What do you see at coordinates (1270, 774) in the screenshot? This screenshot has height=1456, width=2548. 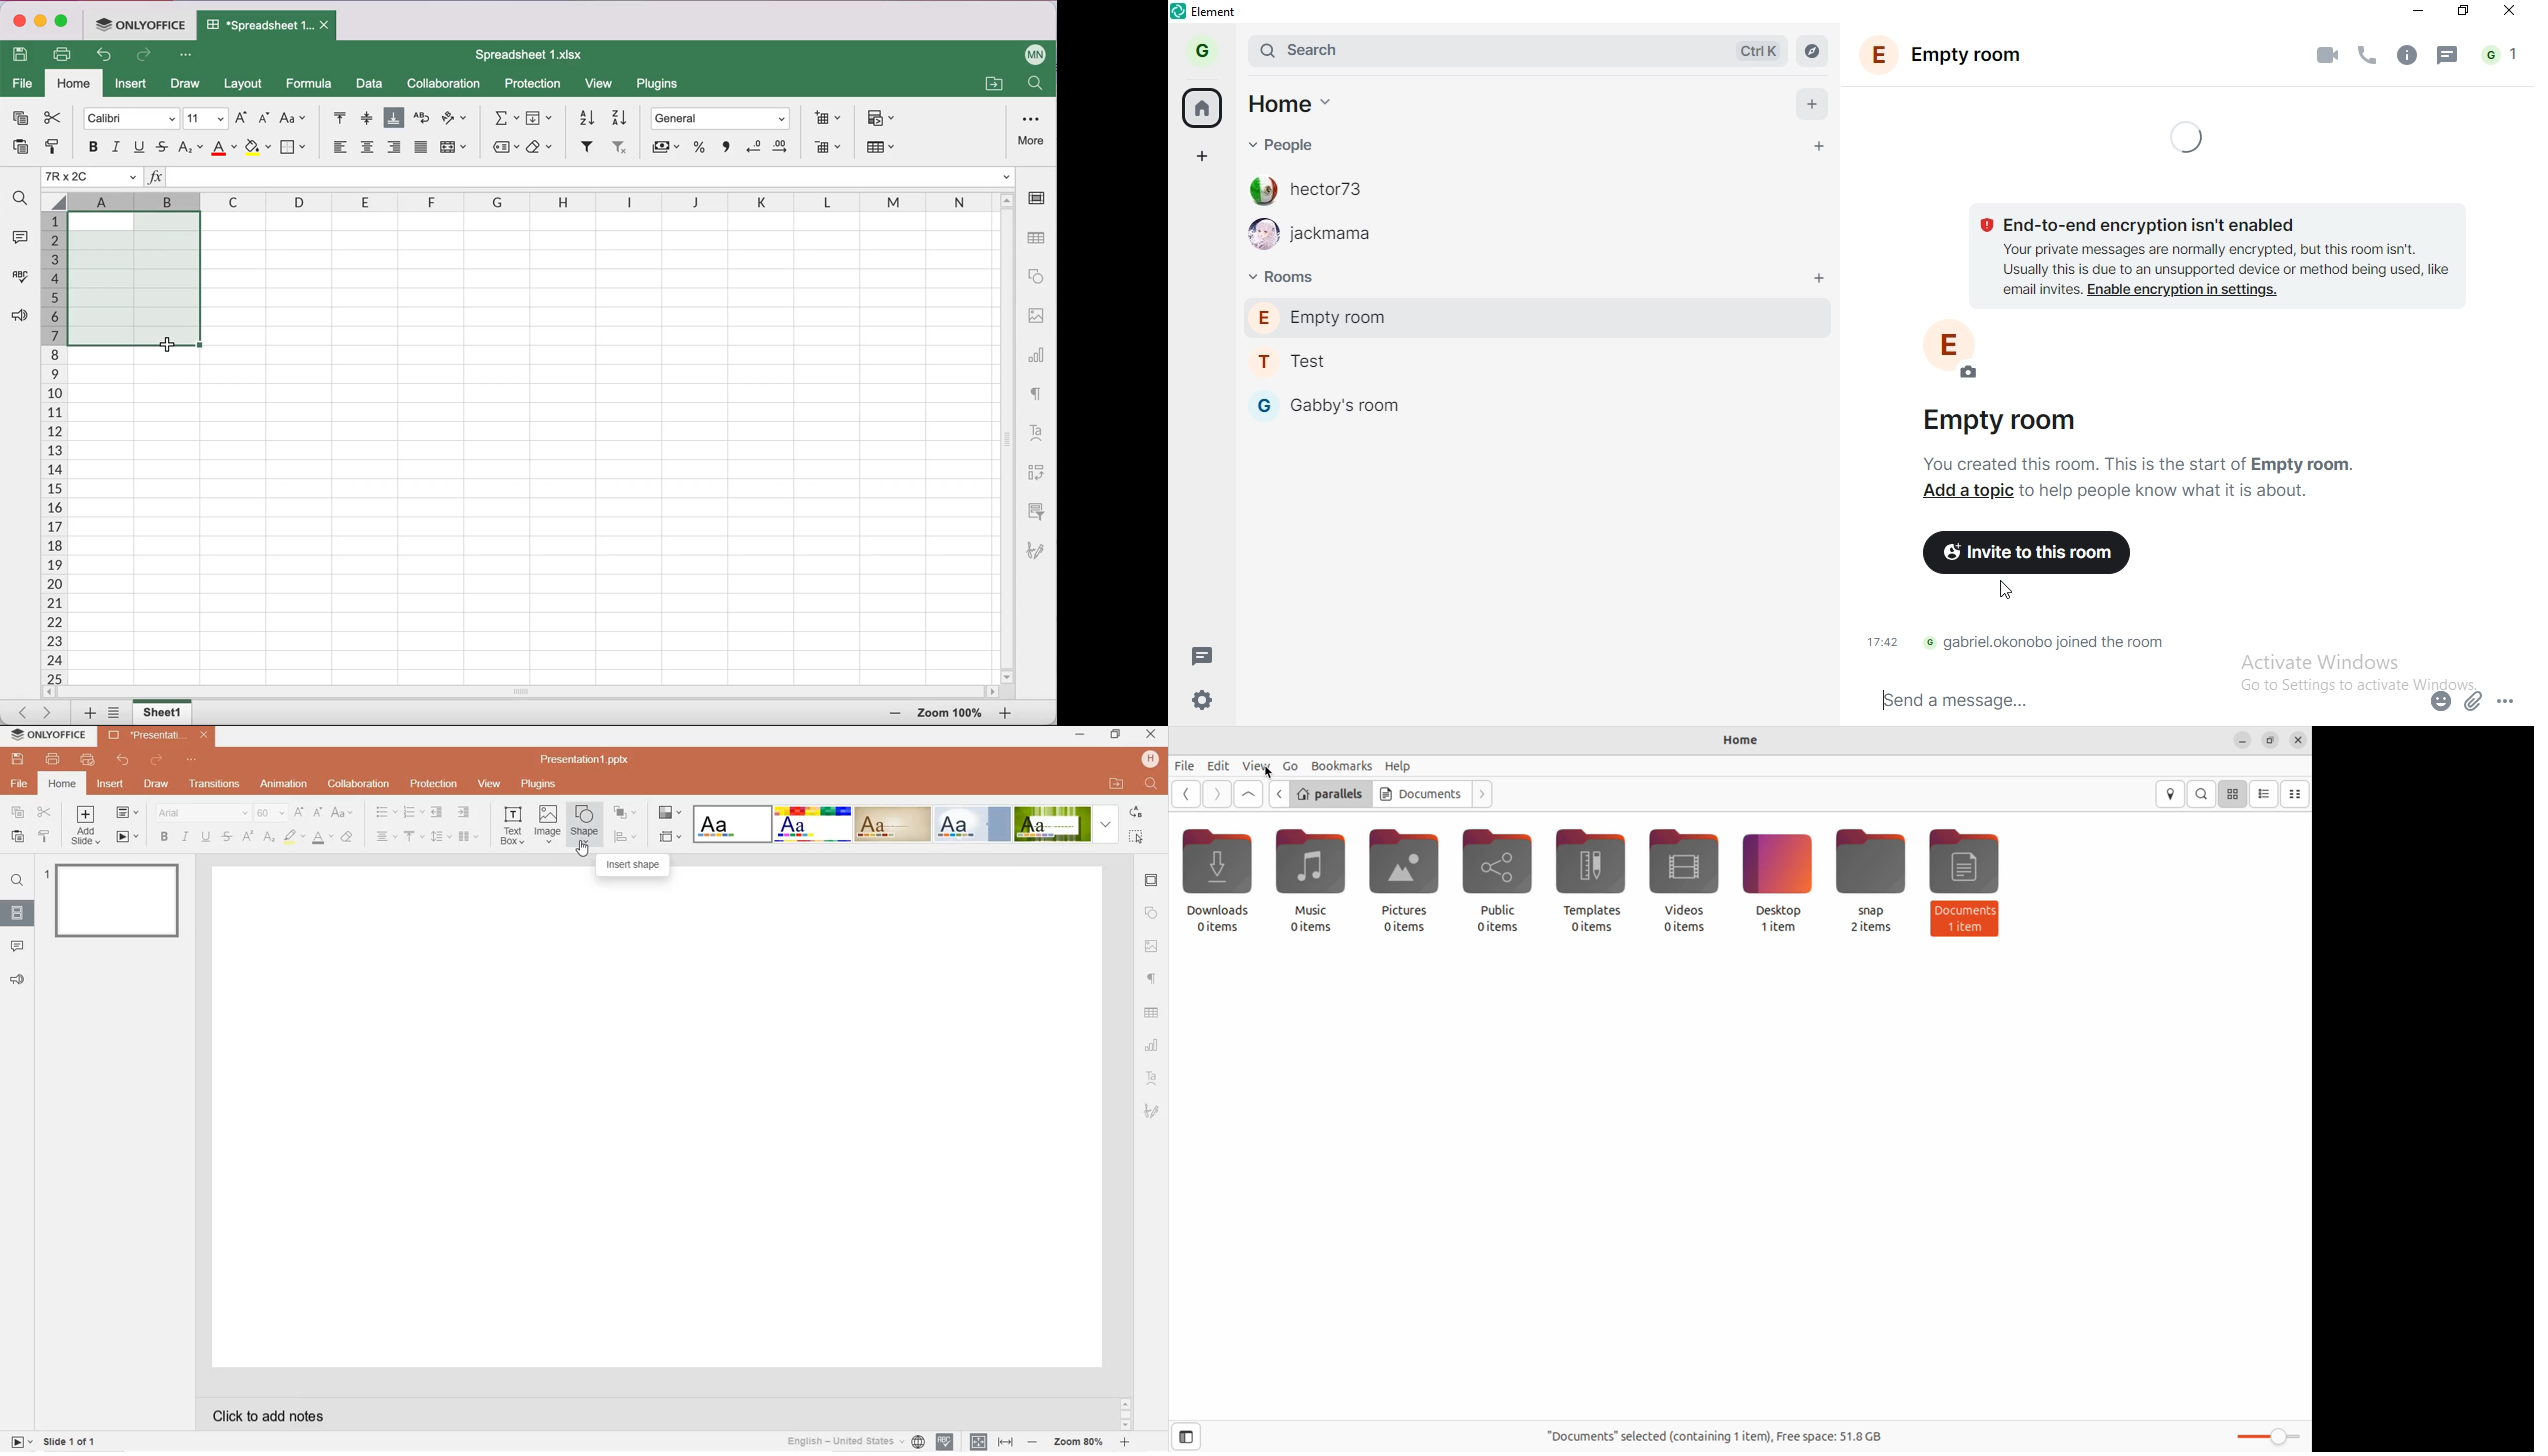 I see `cursor` at bounding box center [1270, 774].